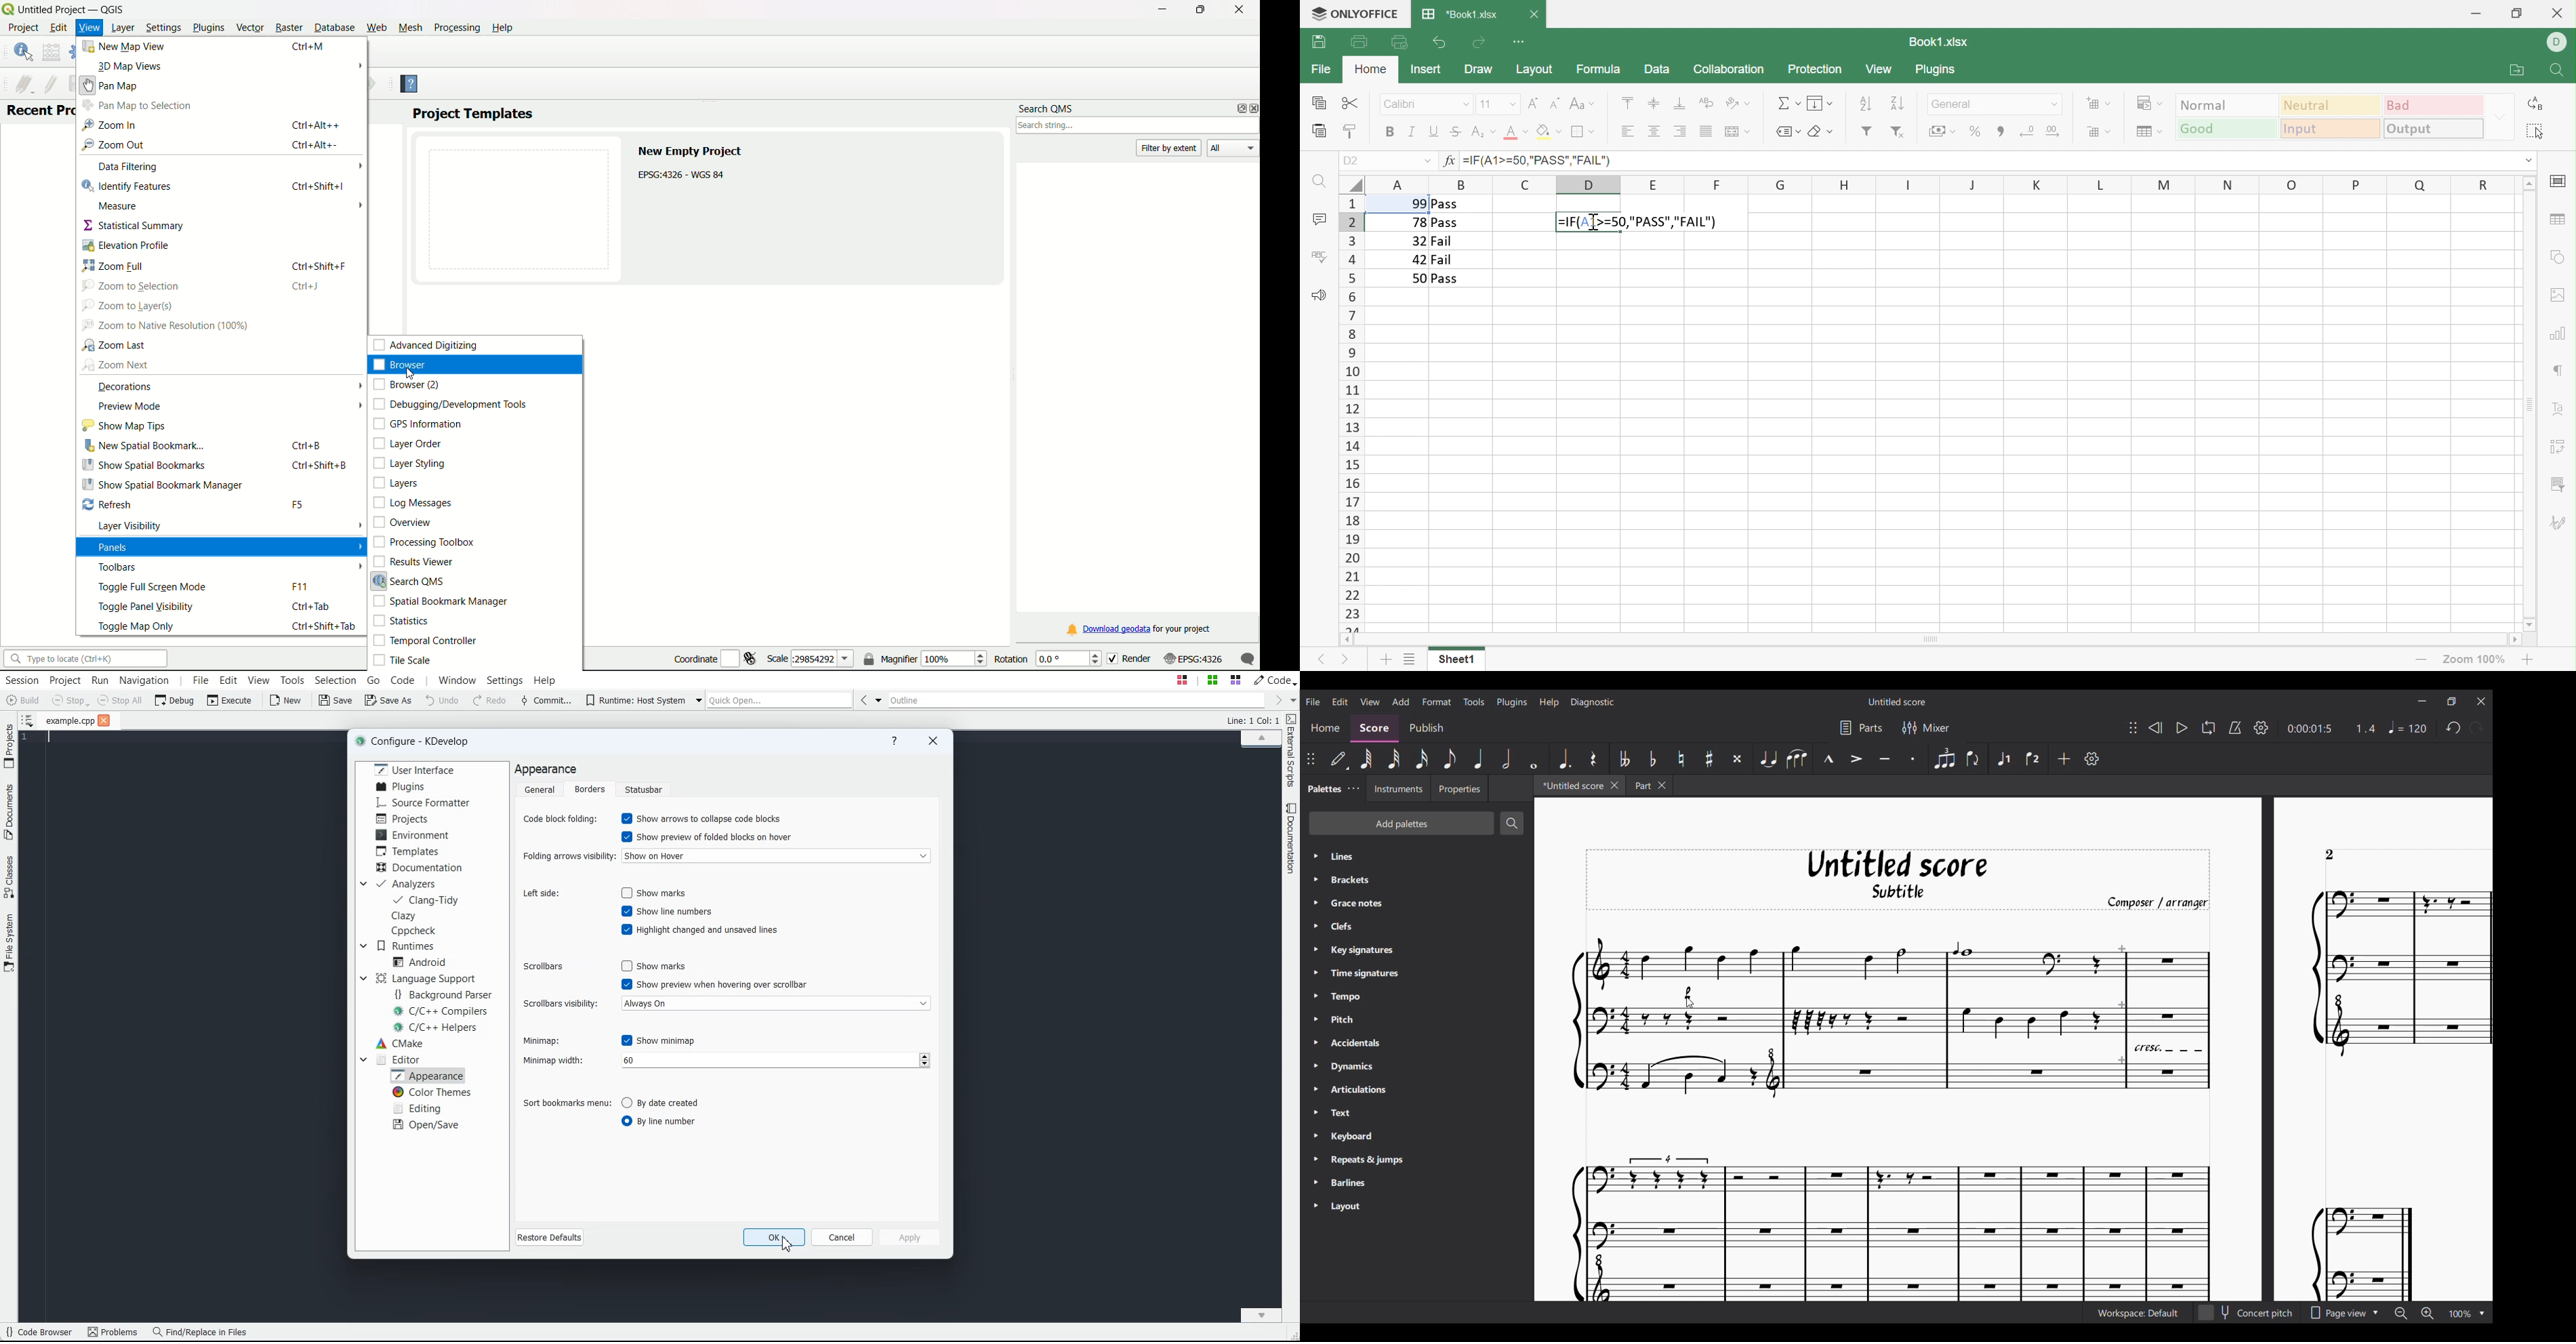 The image size is (2576, 1344). What do you see at coordinates (1975, 130) in the screenshot?
I see `Percent style` at bounding box center [1975, 130].